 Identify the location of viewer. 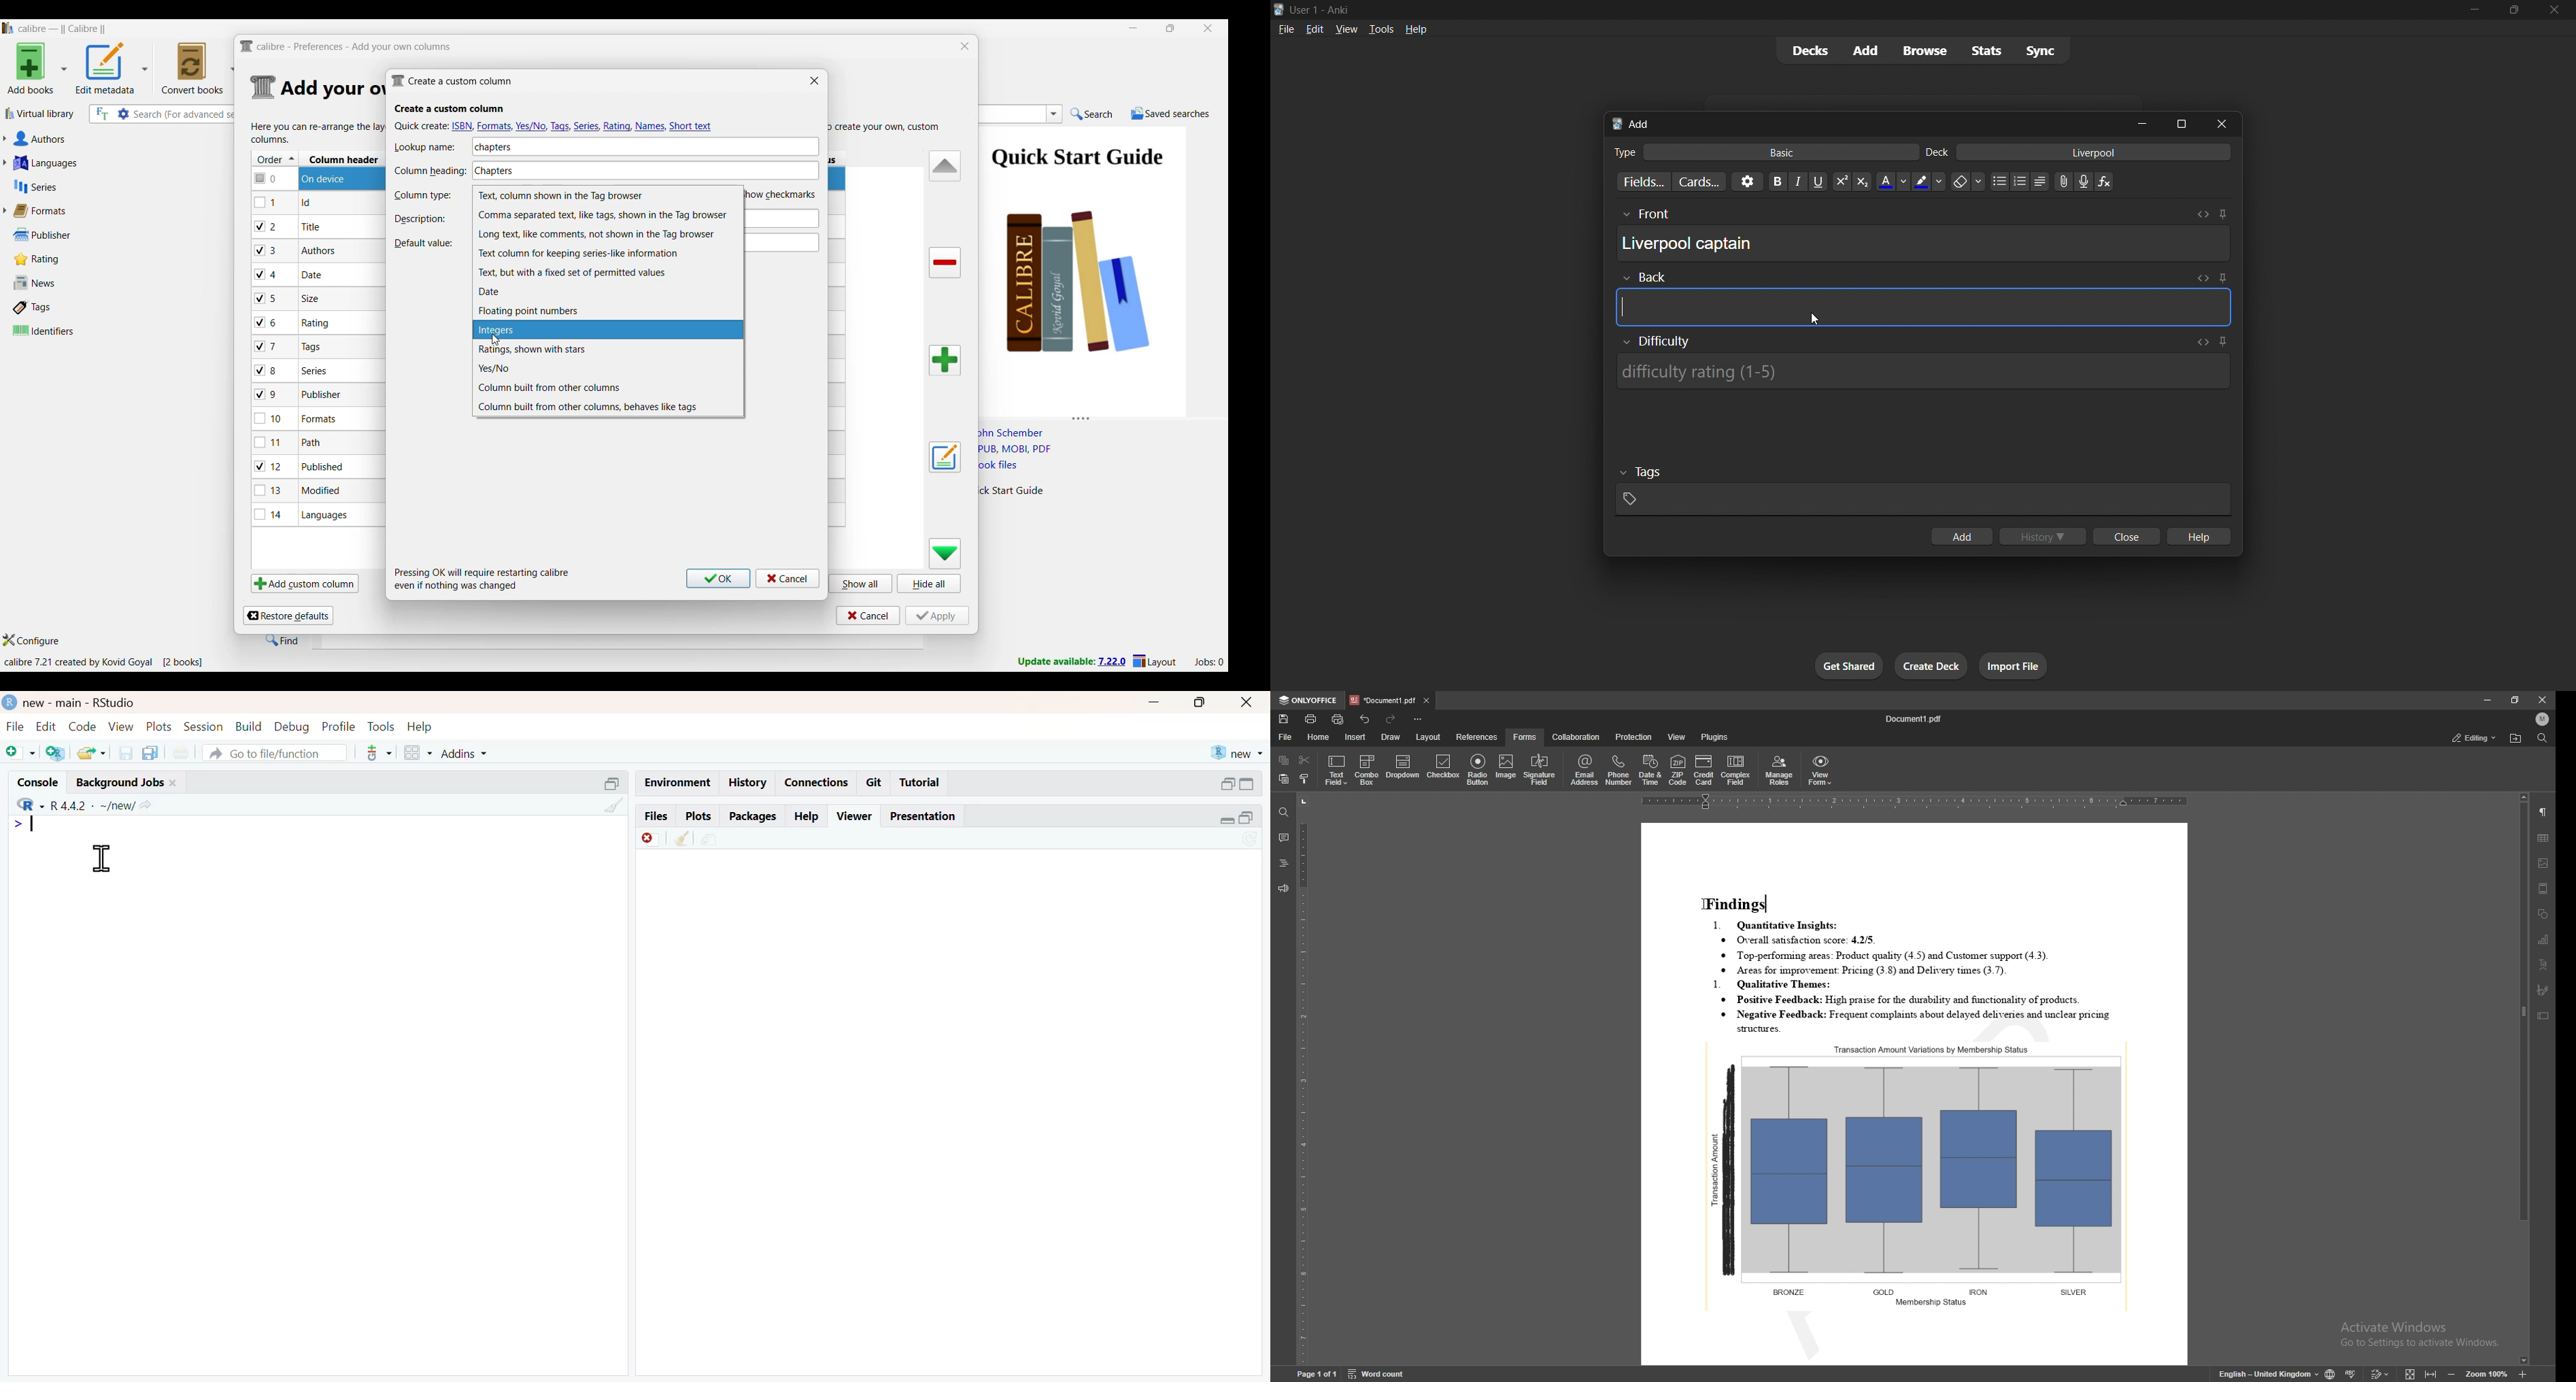
(856, 816).